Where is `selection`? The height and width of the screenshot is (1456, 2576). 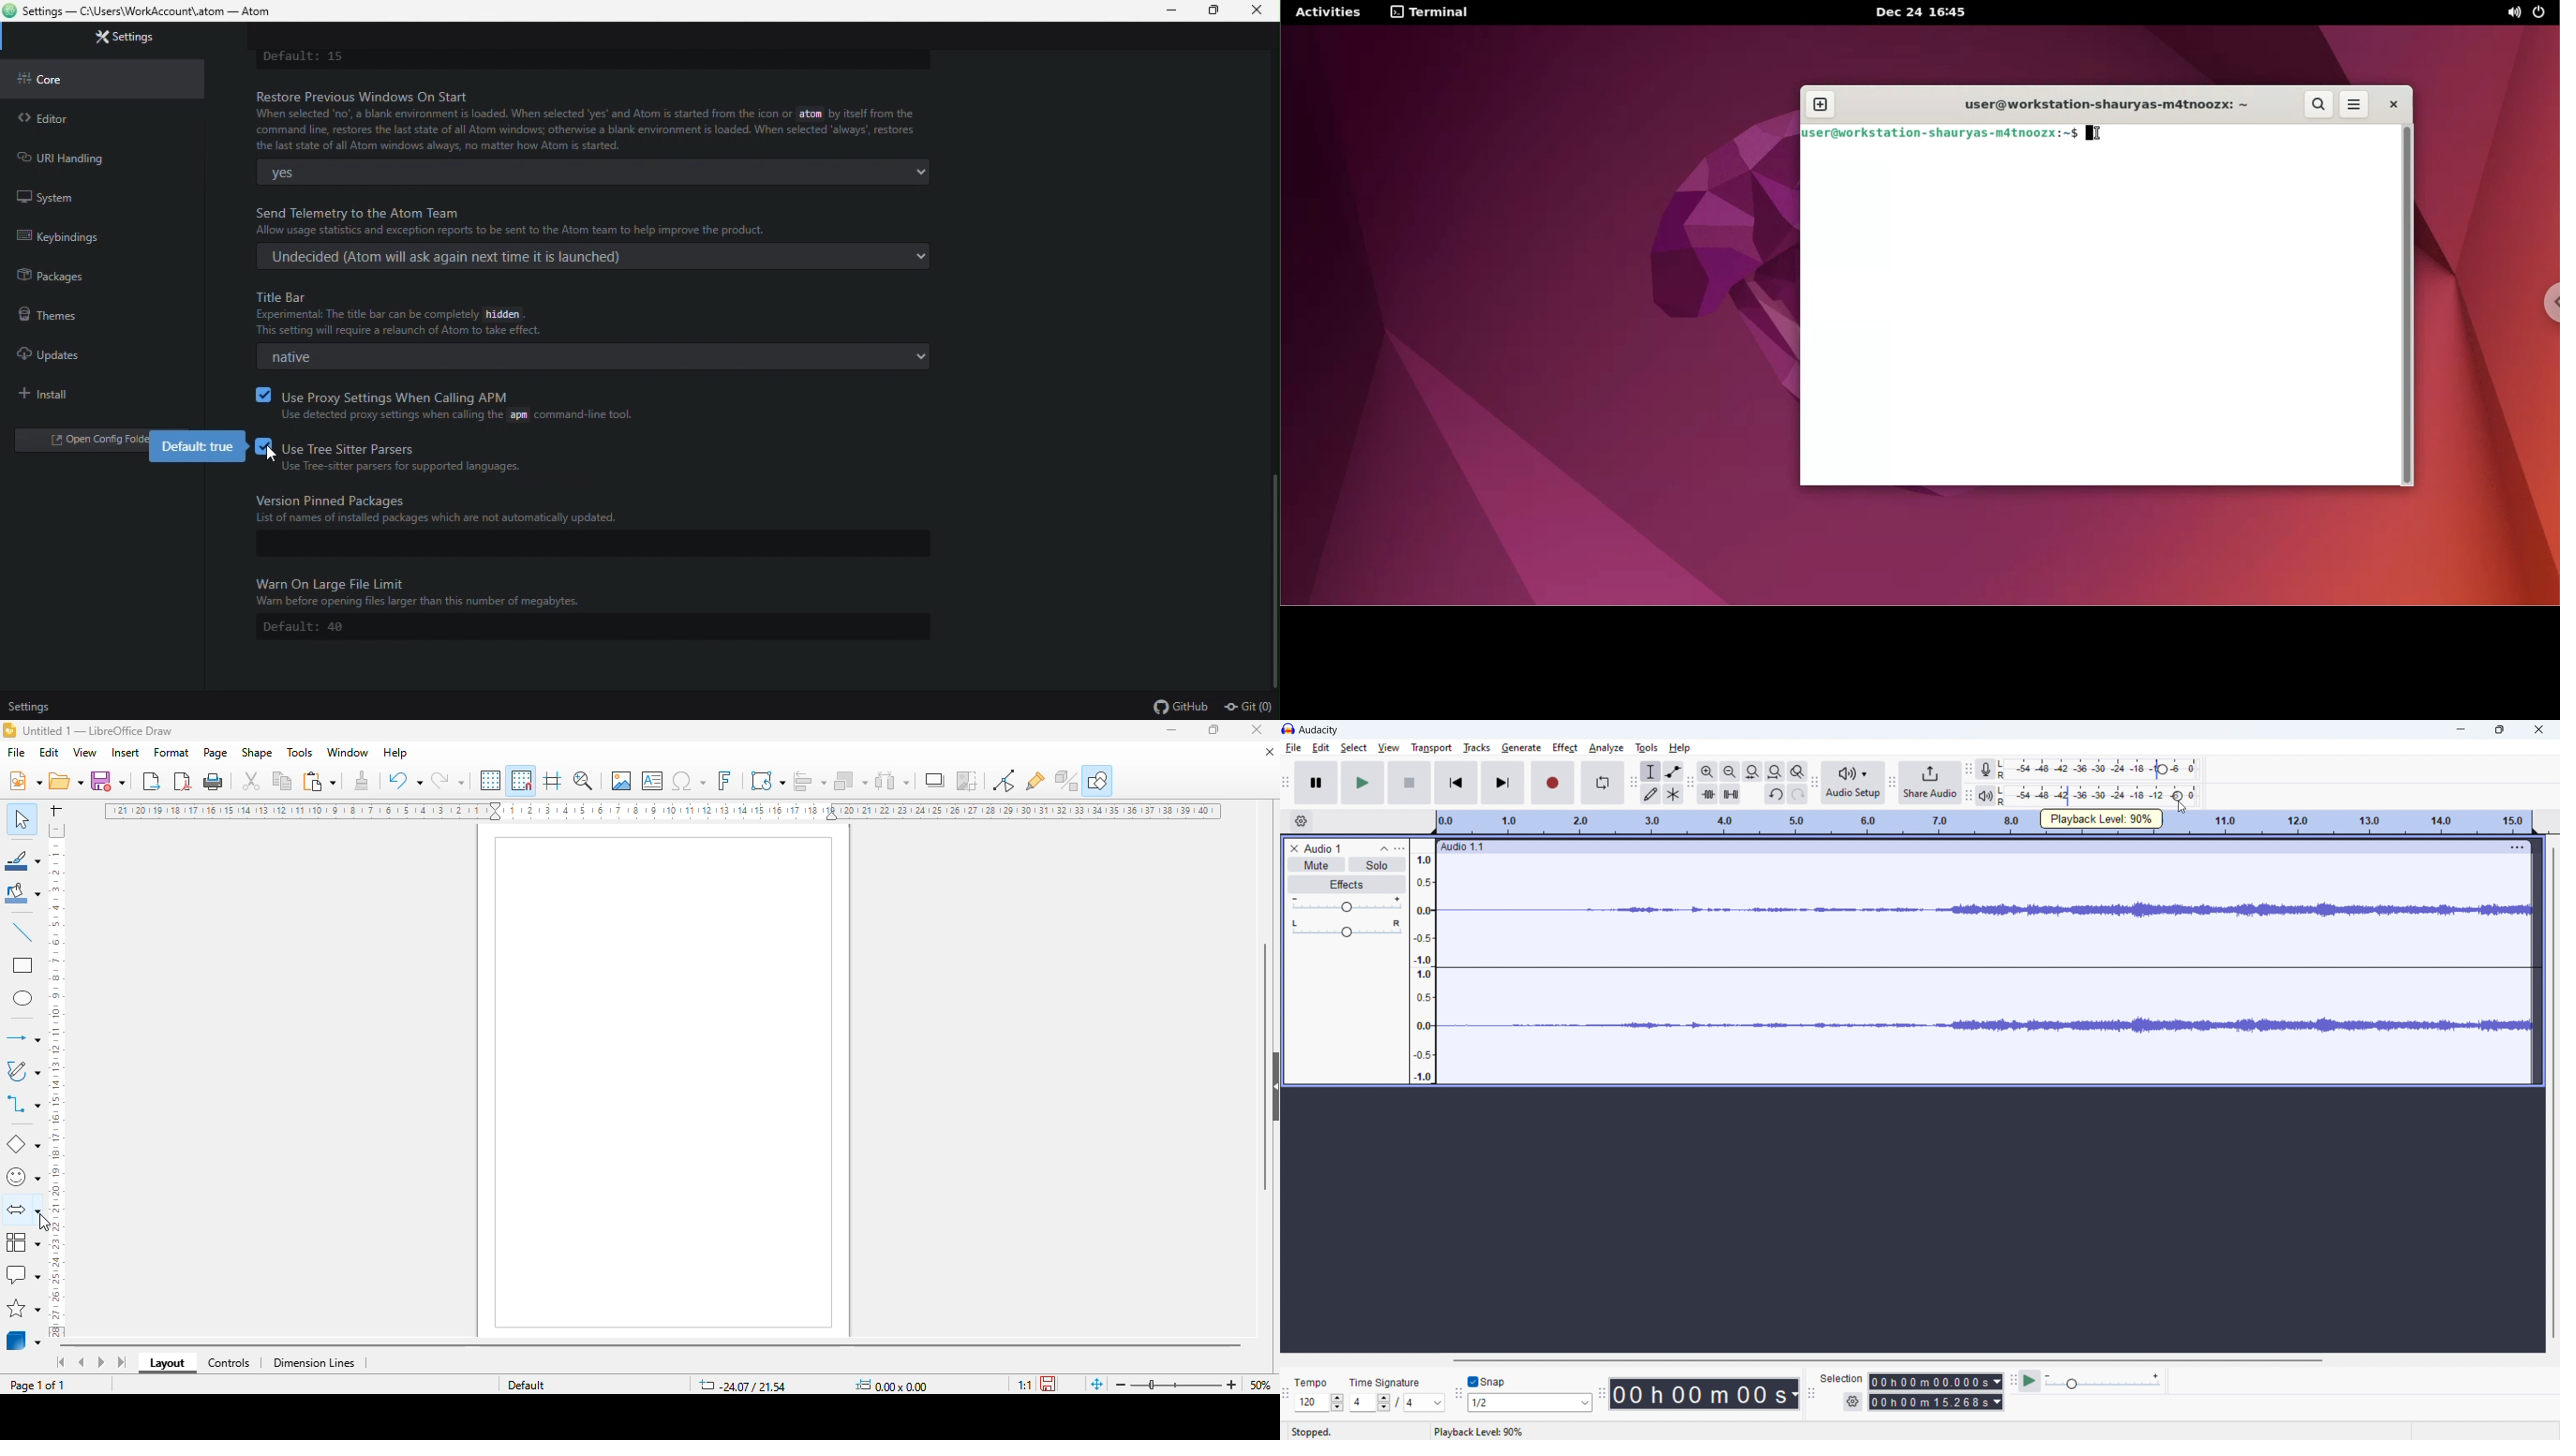 selection is located at coordinates (1841, 1378).